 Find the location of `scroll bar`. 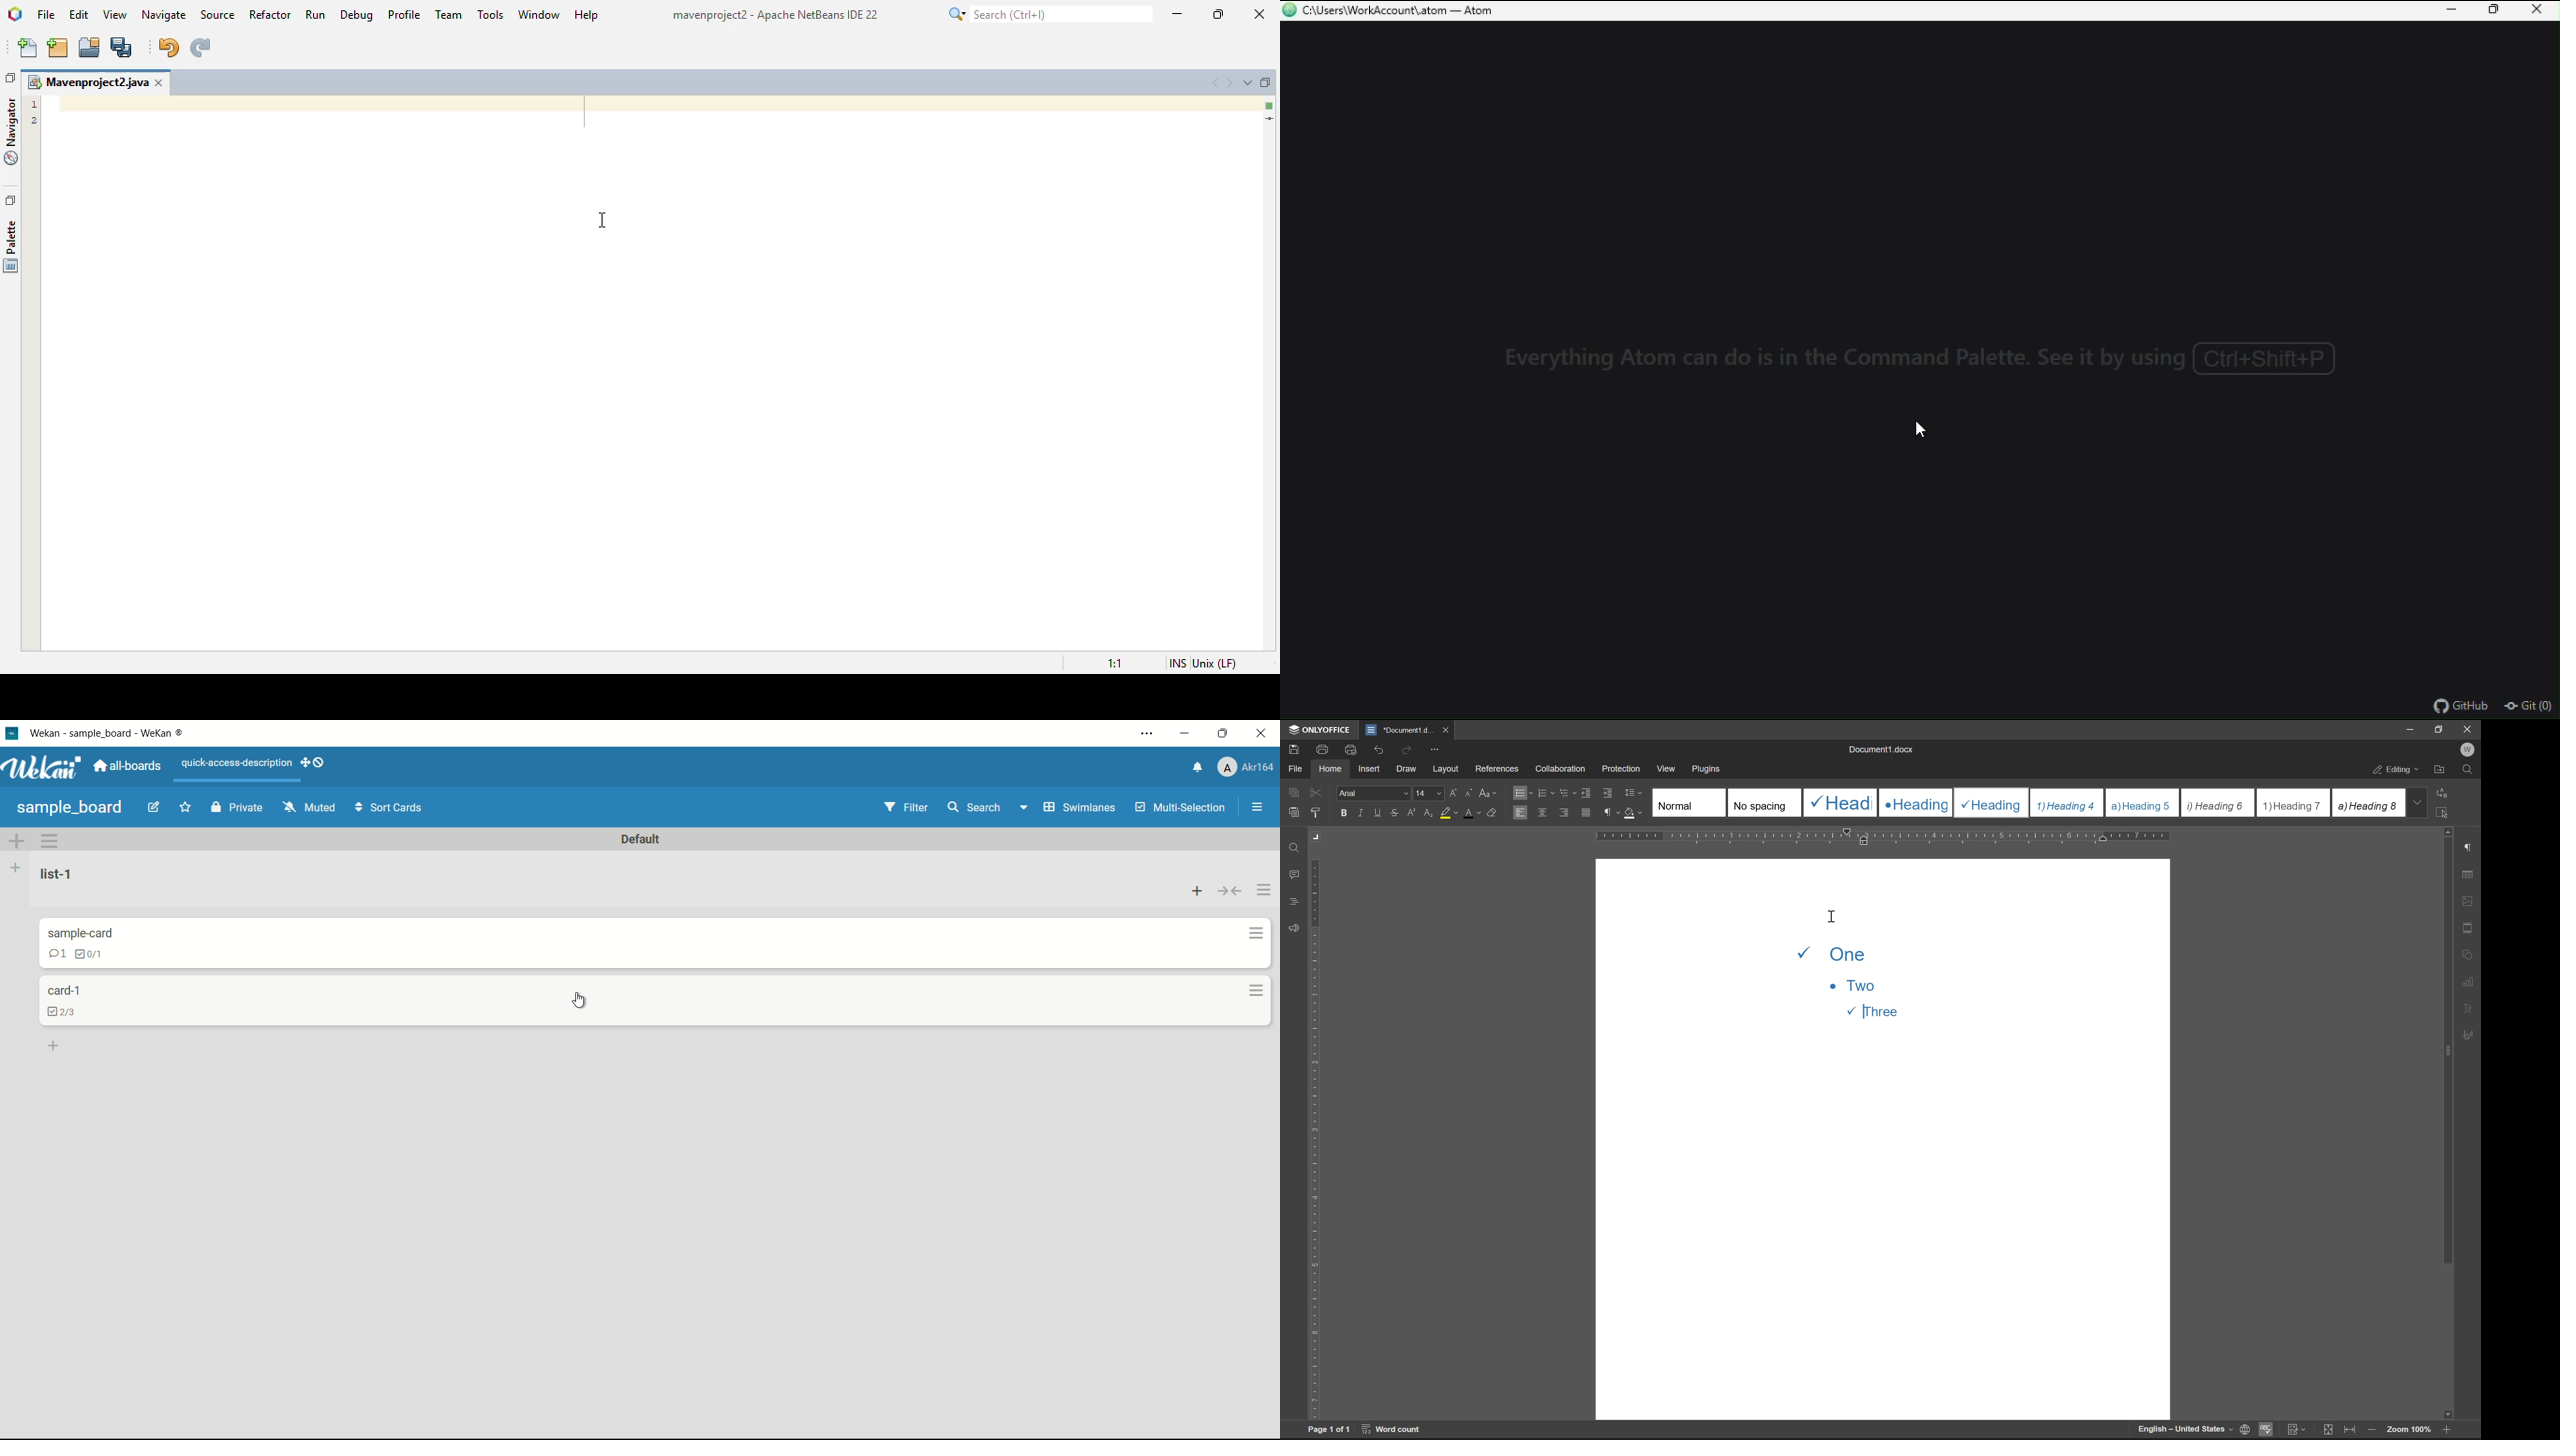

scroll bar is located at coordinates (2446, 1124).